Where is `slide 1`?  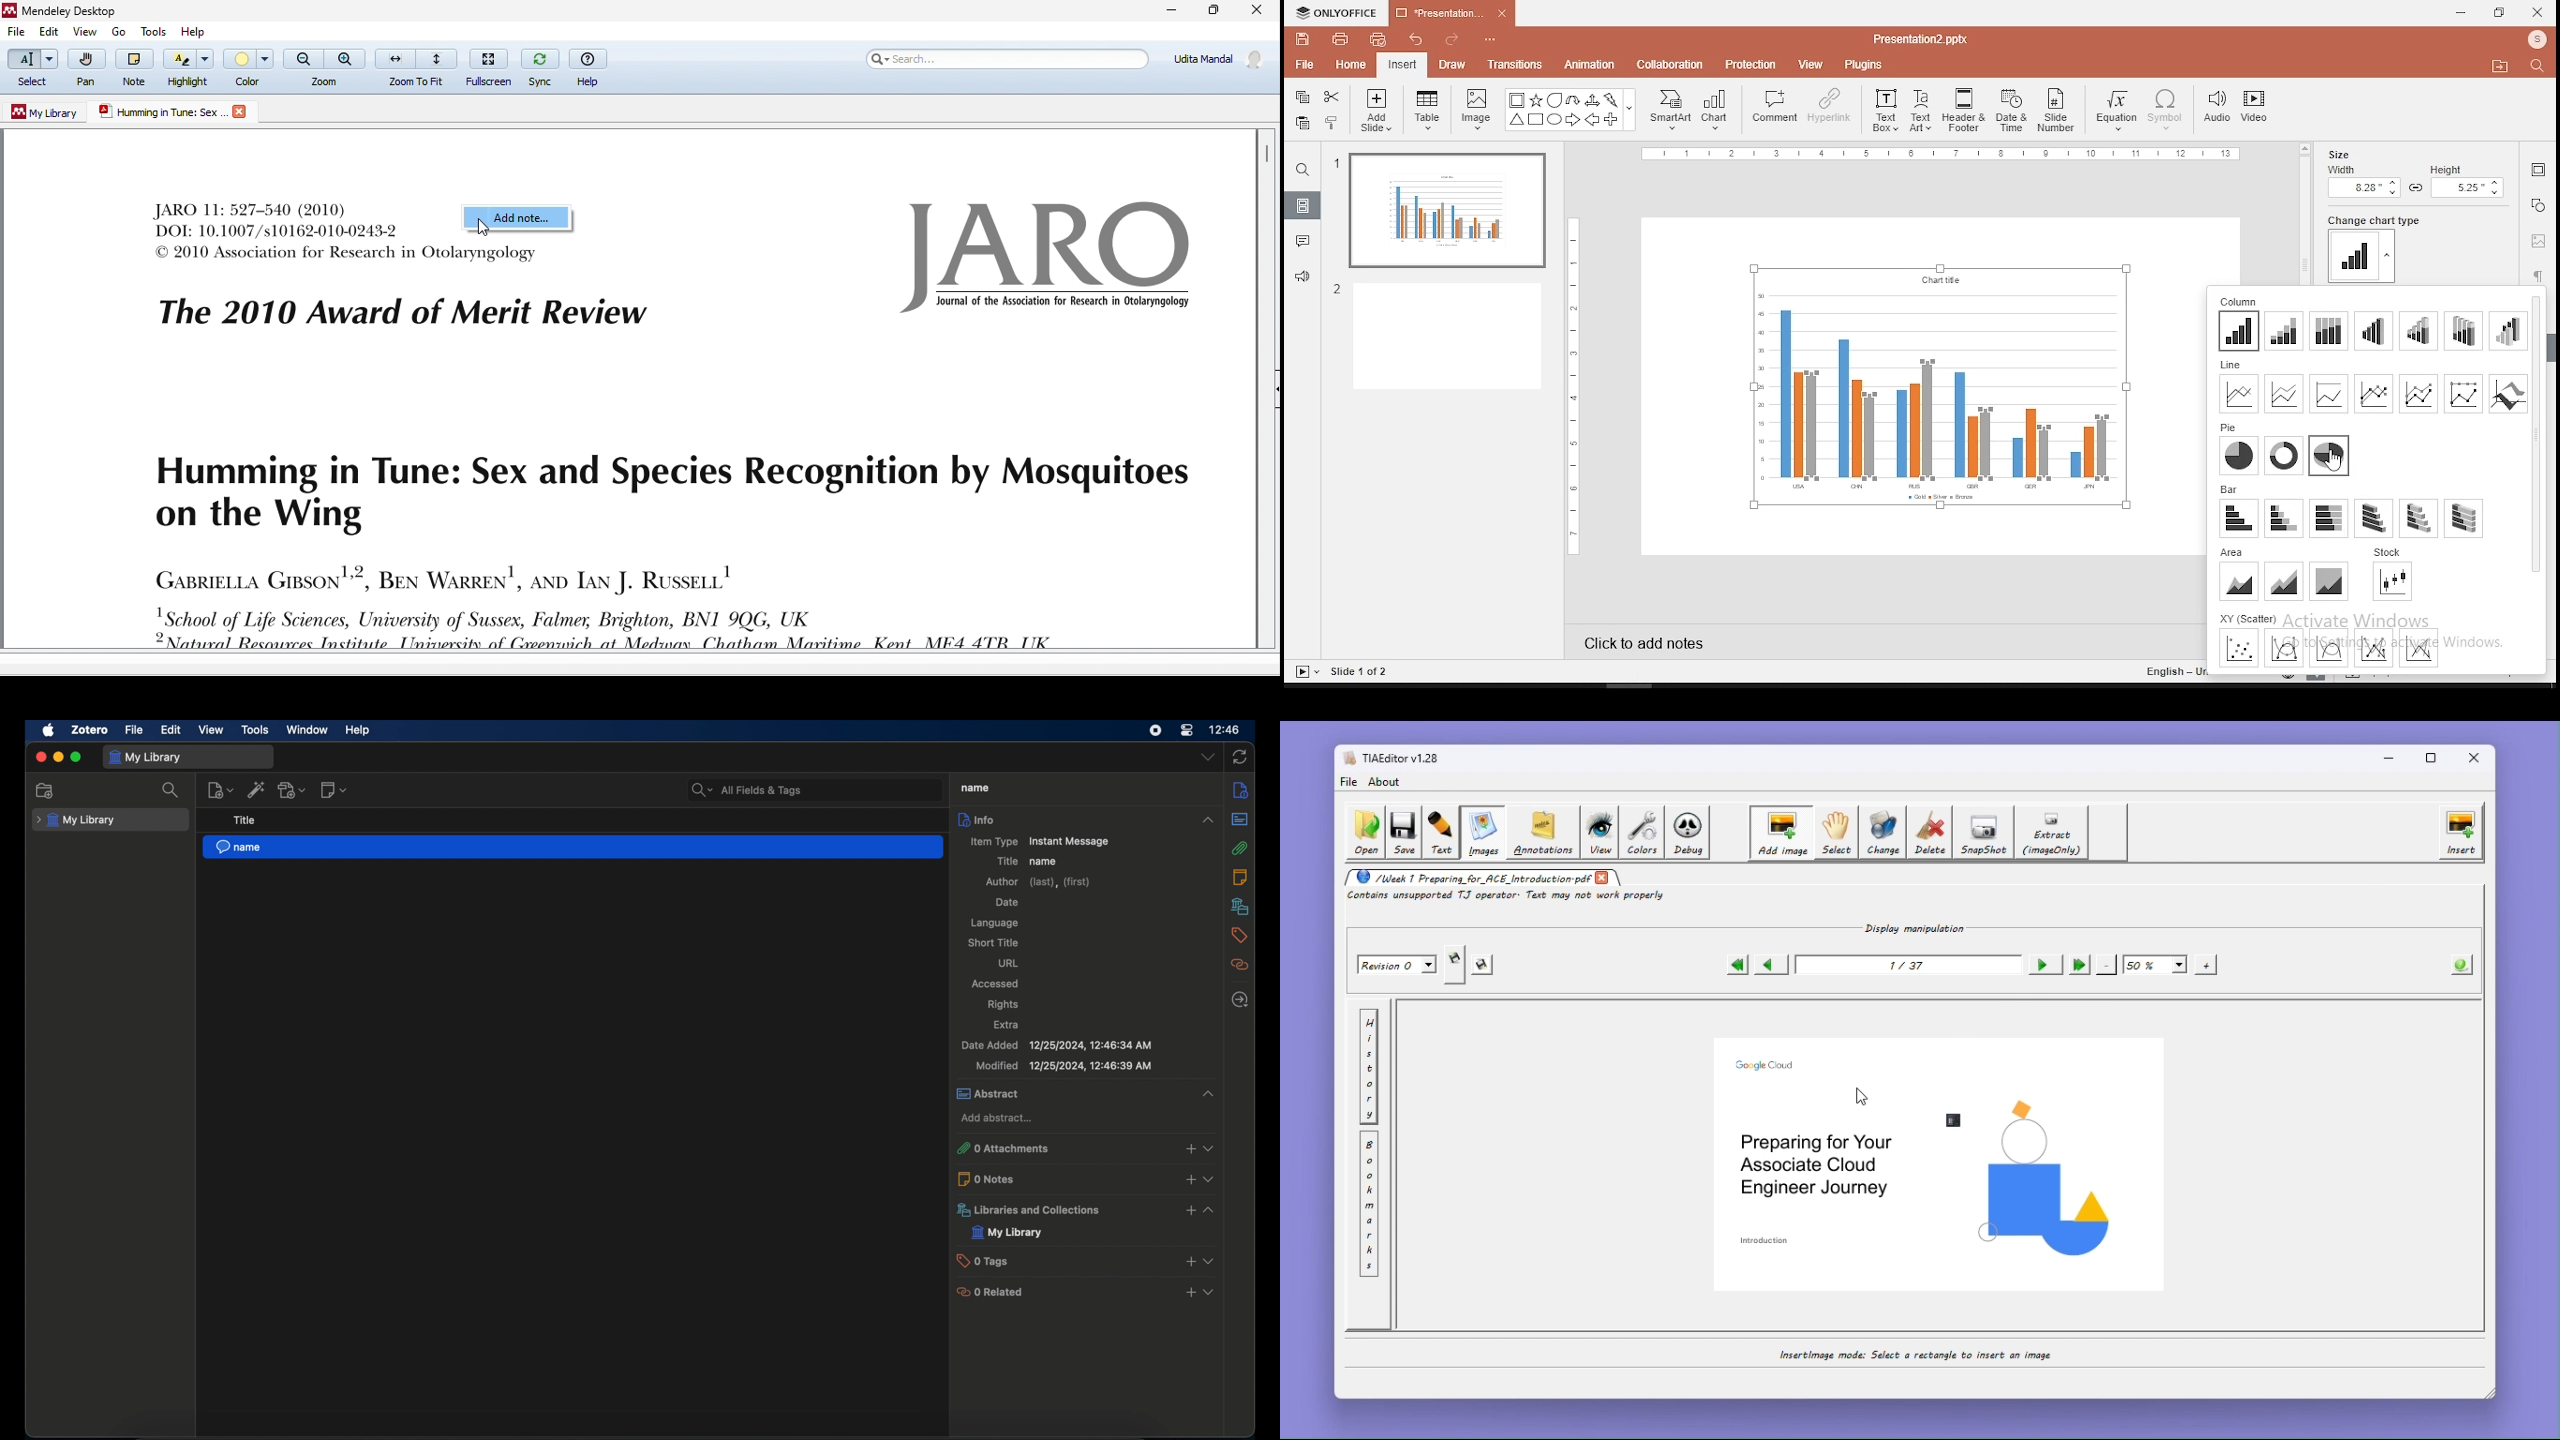
slide 1 is located at coordinates (1444, 212).